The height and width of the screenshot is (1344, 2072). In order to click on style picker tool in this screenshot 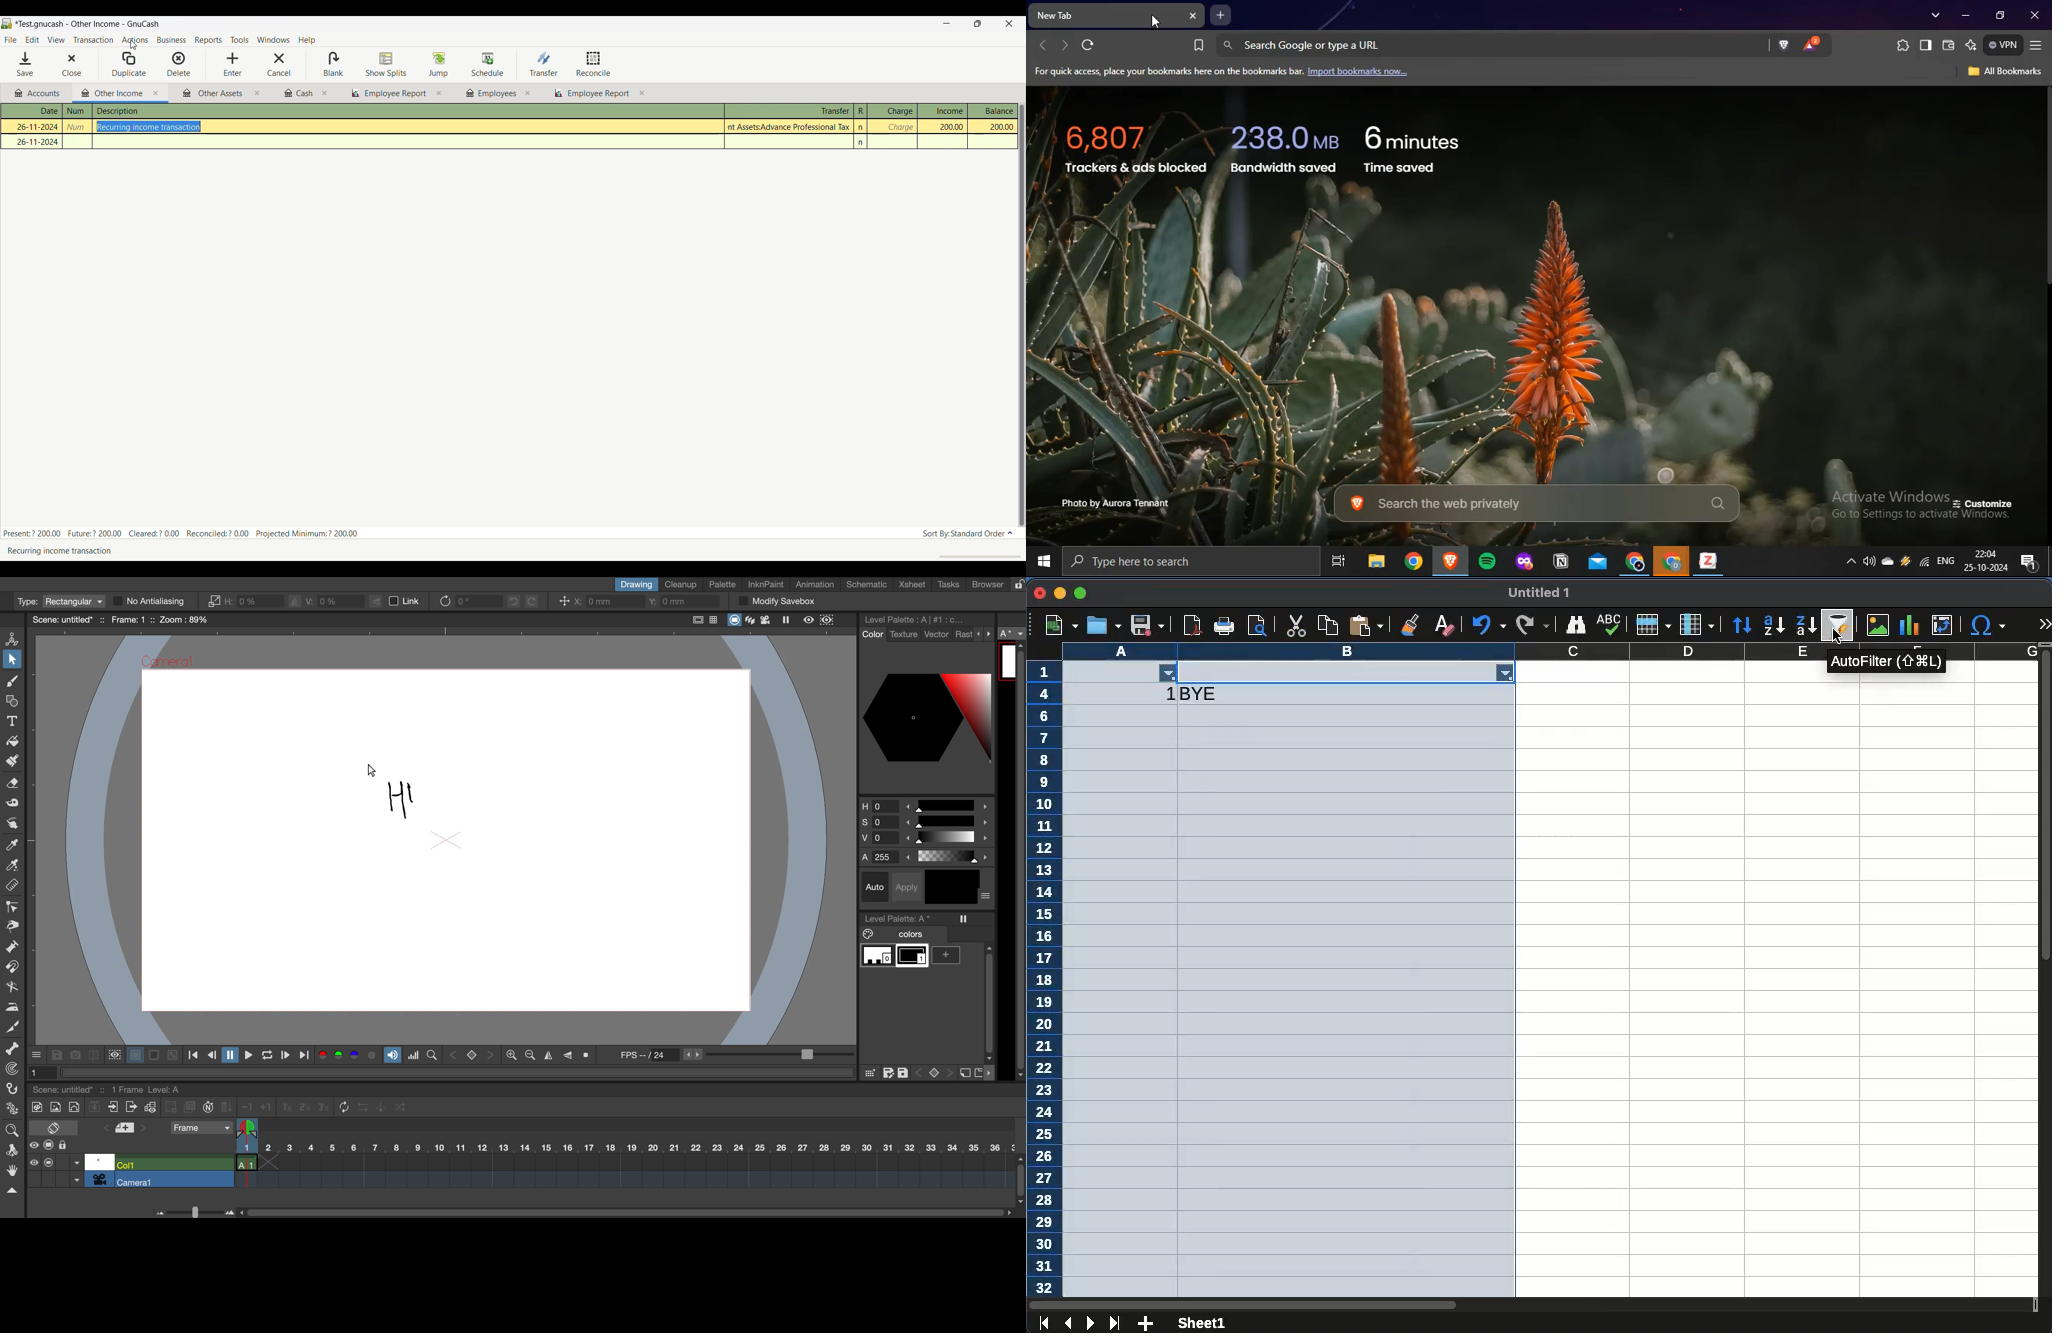, I will do `click(12, 845)`.